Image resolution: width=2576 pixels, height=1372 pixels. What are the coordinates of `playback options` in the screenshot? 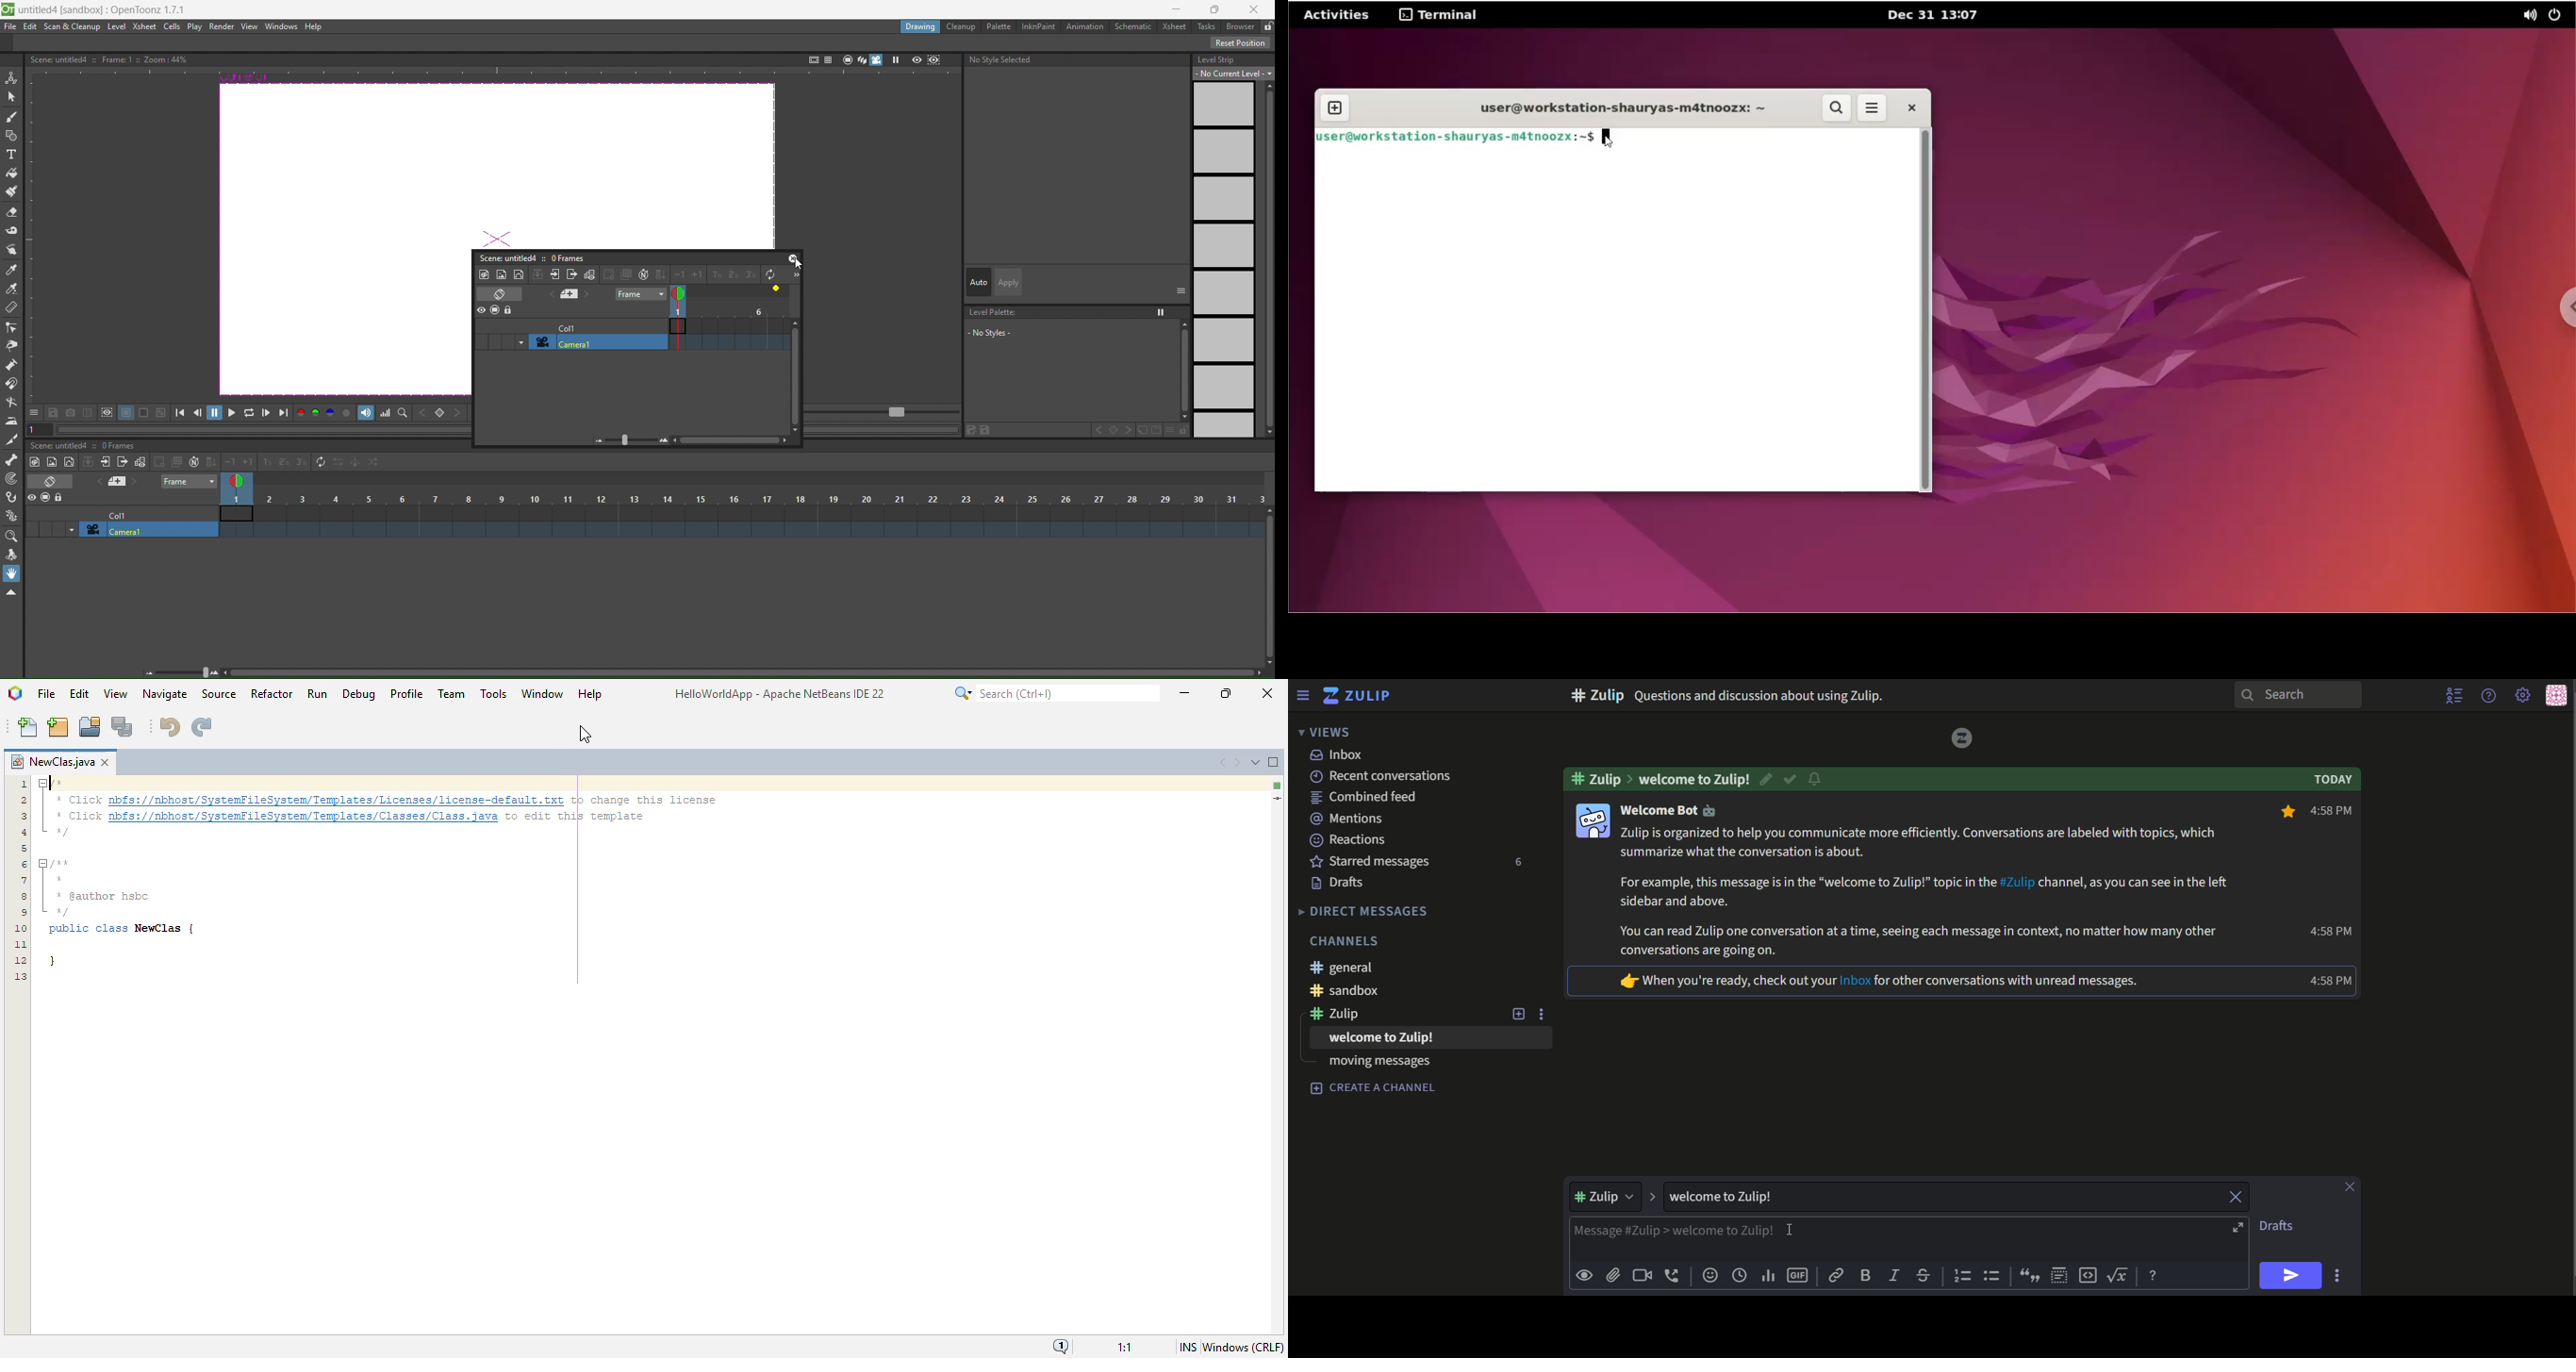 It's located at (232, 415).